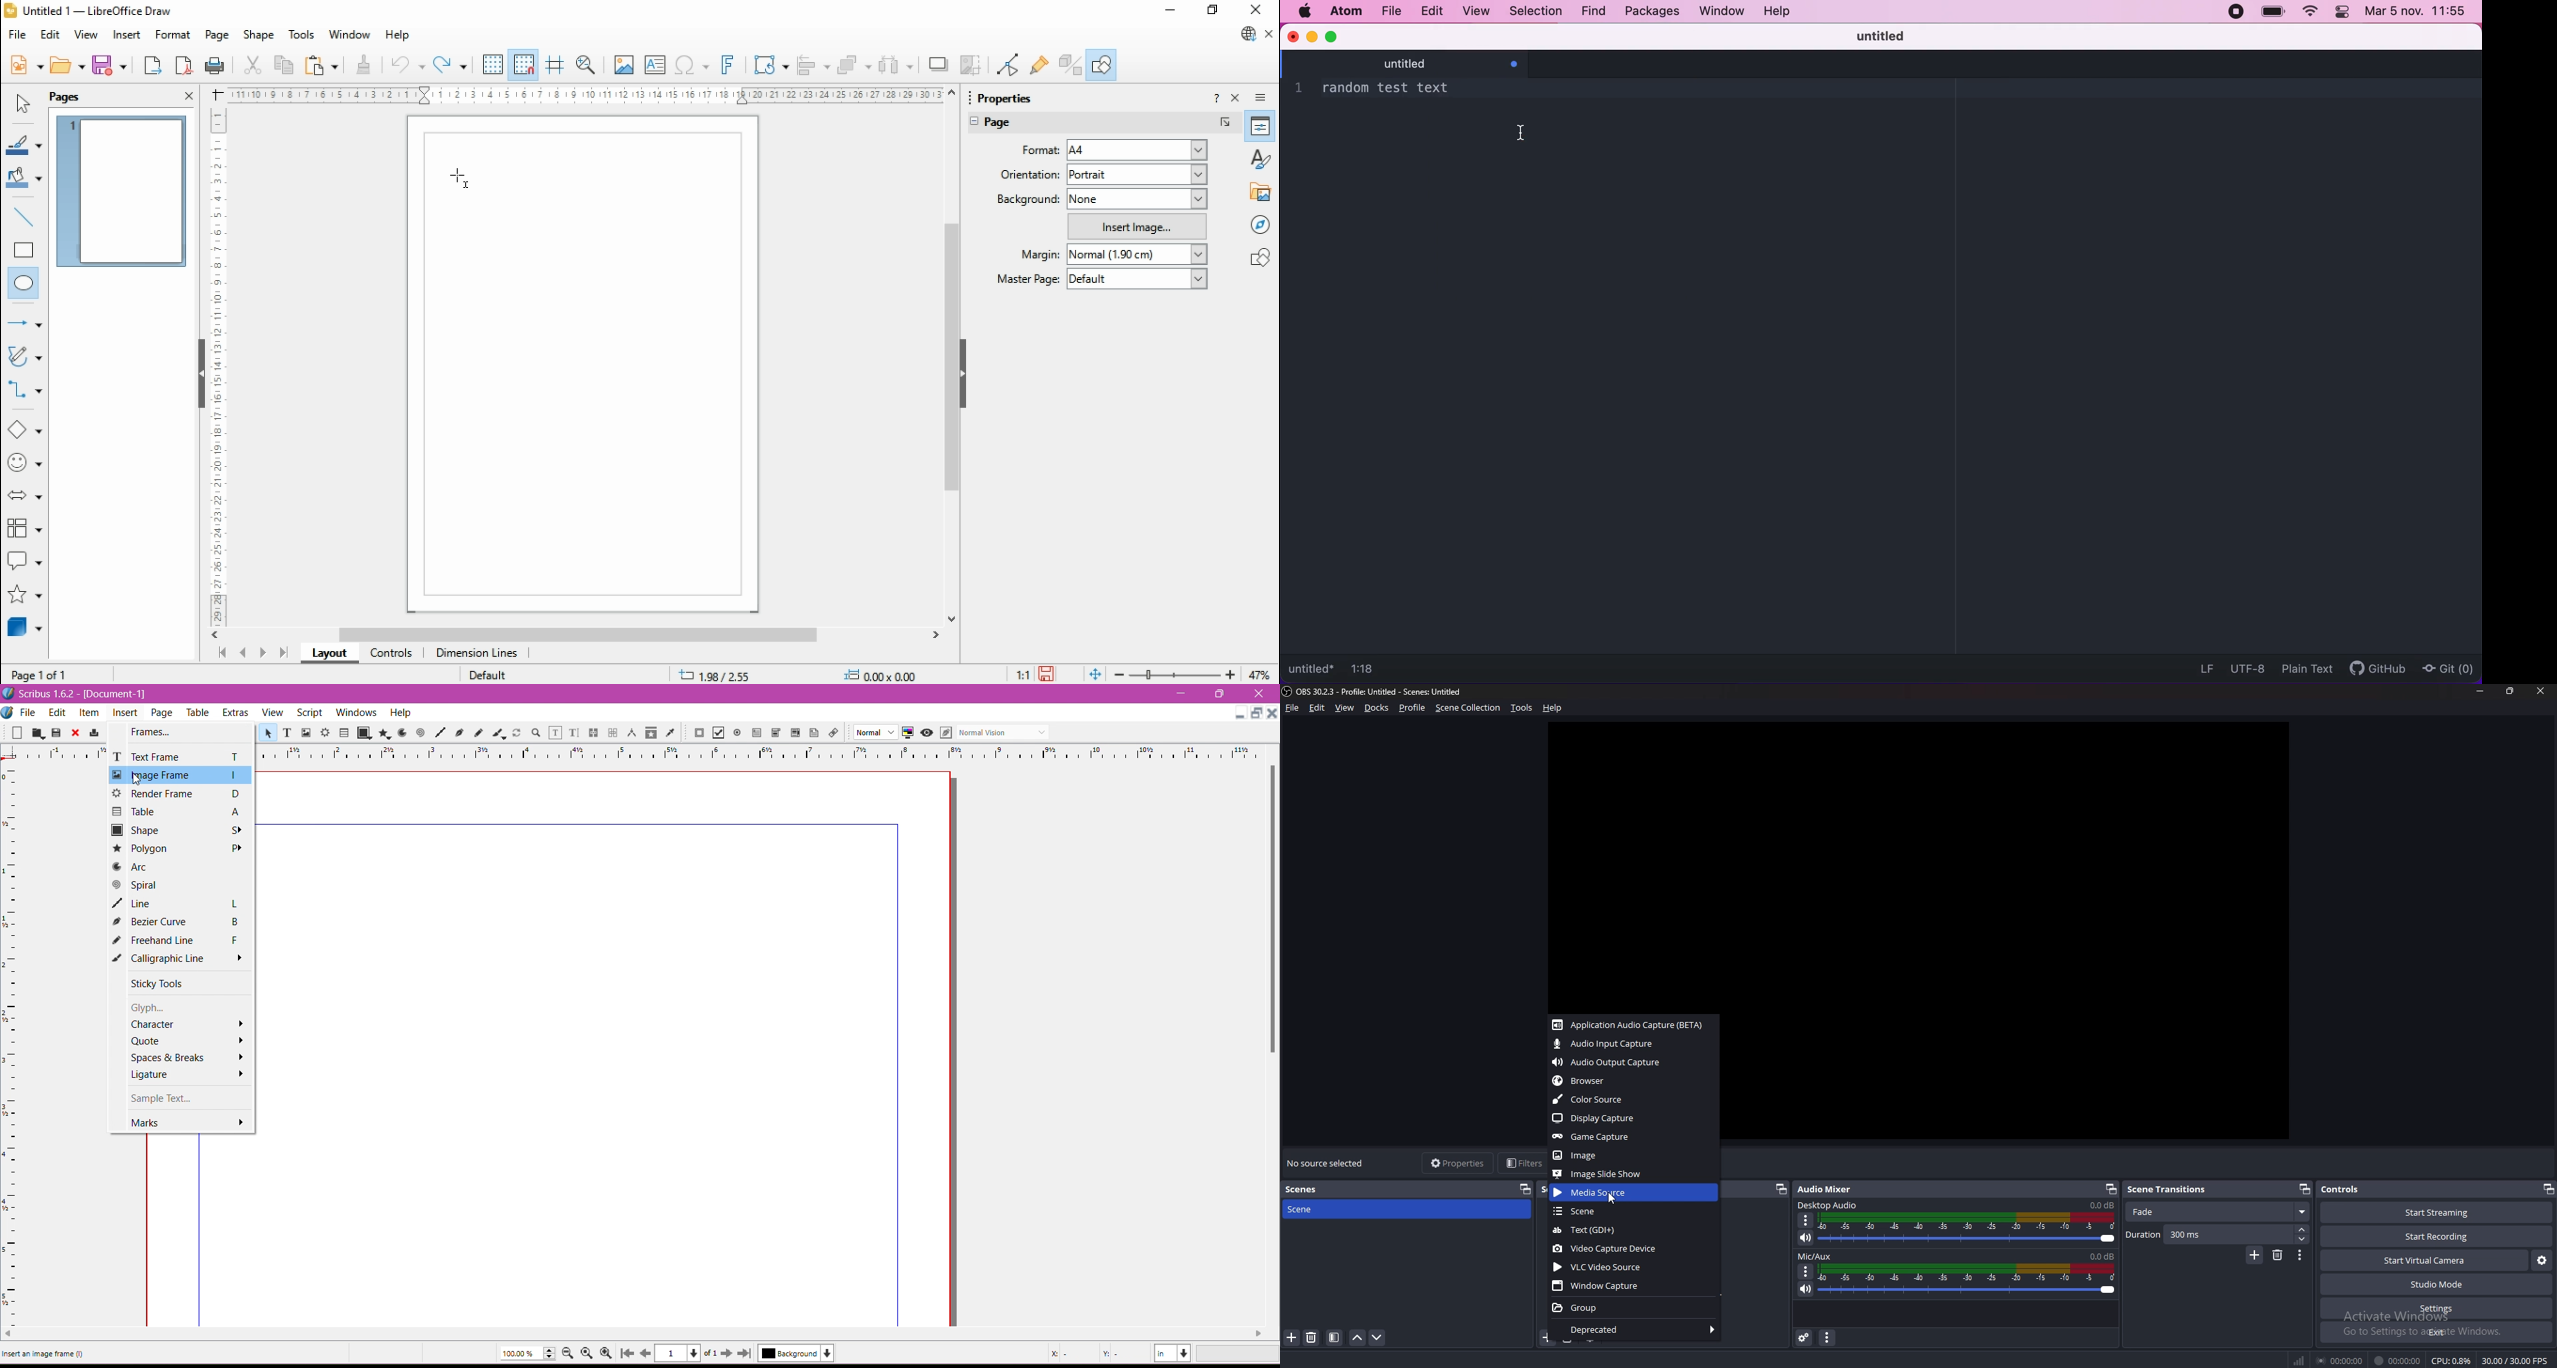 The image size is (2576, 1372). What do you see at coordinates (25, 179) in the screenshot?
I see `fill color` at bounding box center [25, 179].